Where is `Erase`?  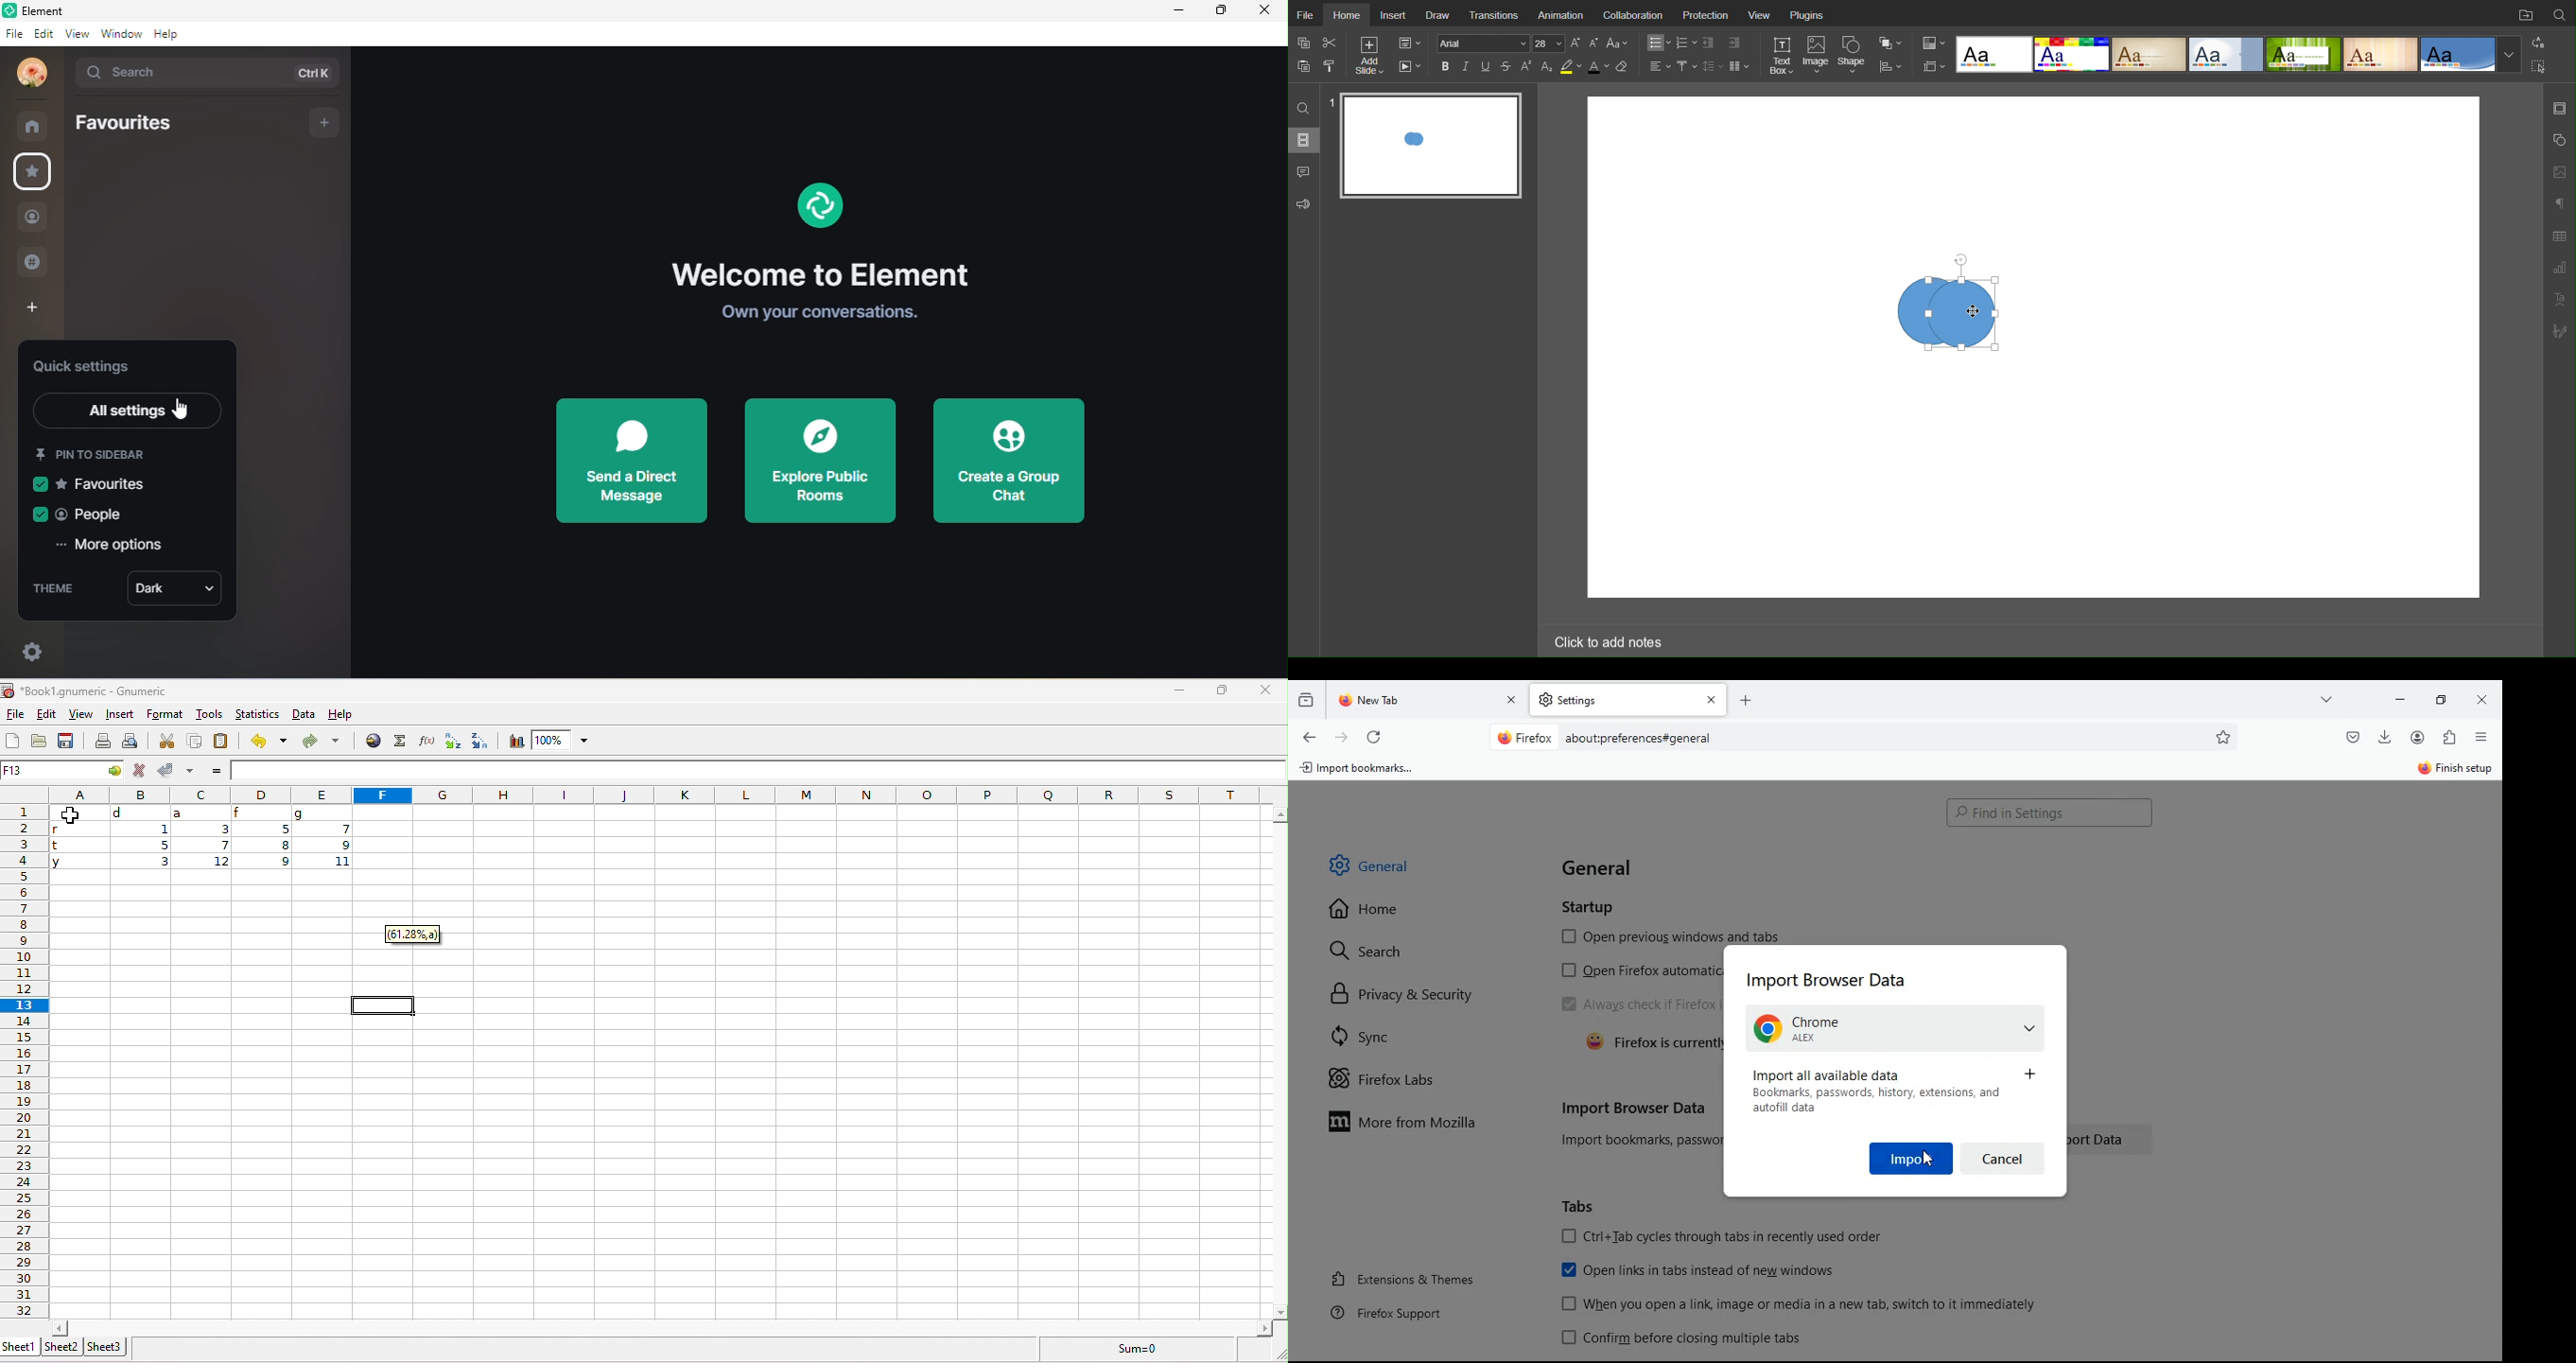 Erase is located at coordinates (1624, 67).